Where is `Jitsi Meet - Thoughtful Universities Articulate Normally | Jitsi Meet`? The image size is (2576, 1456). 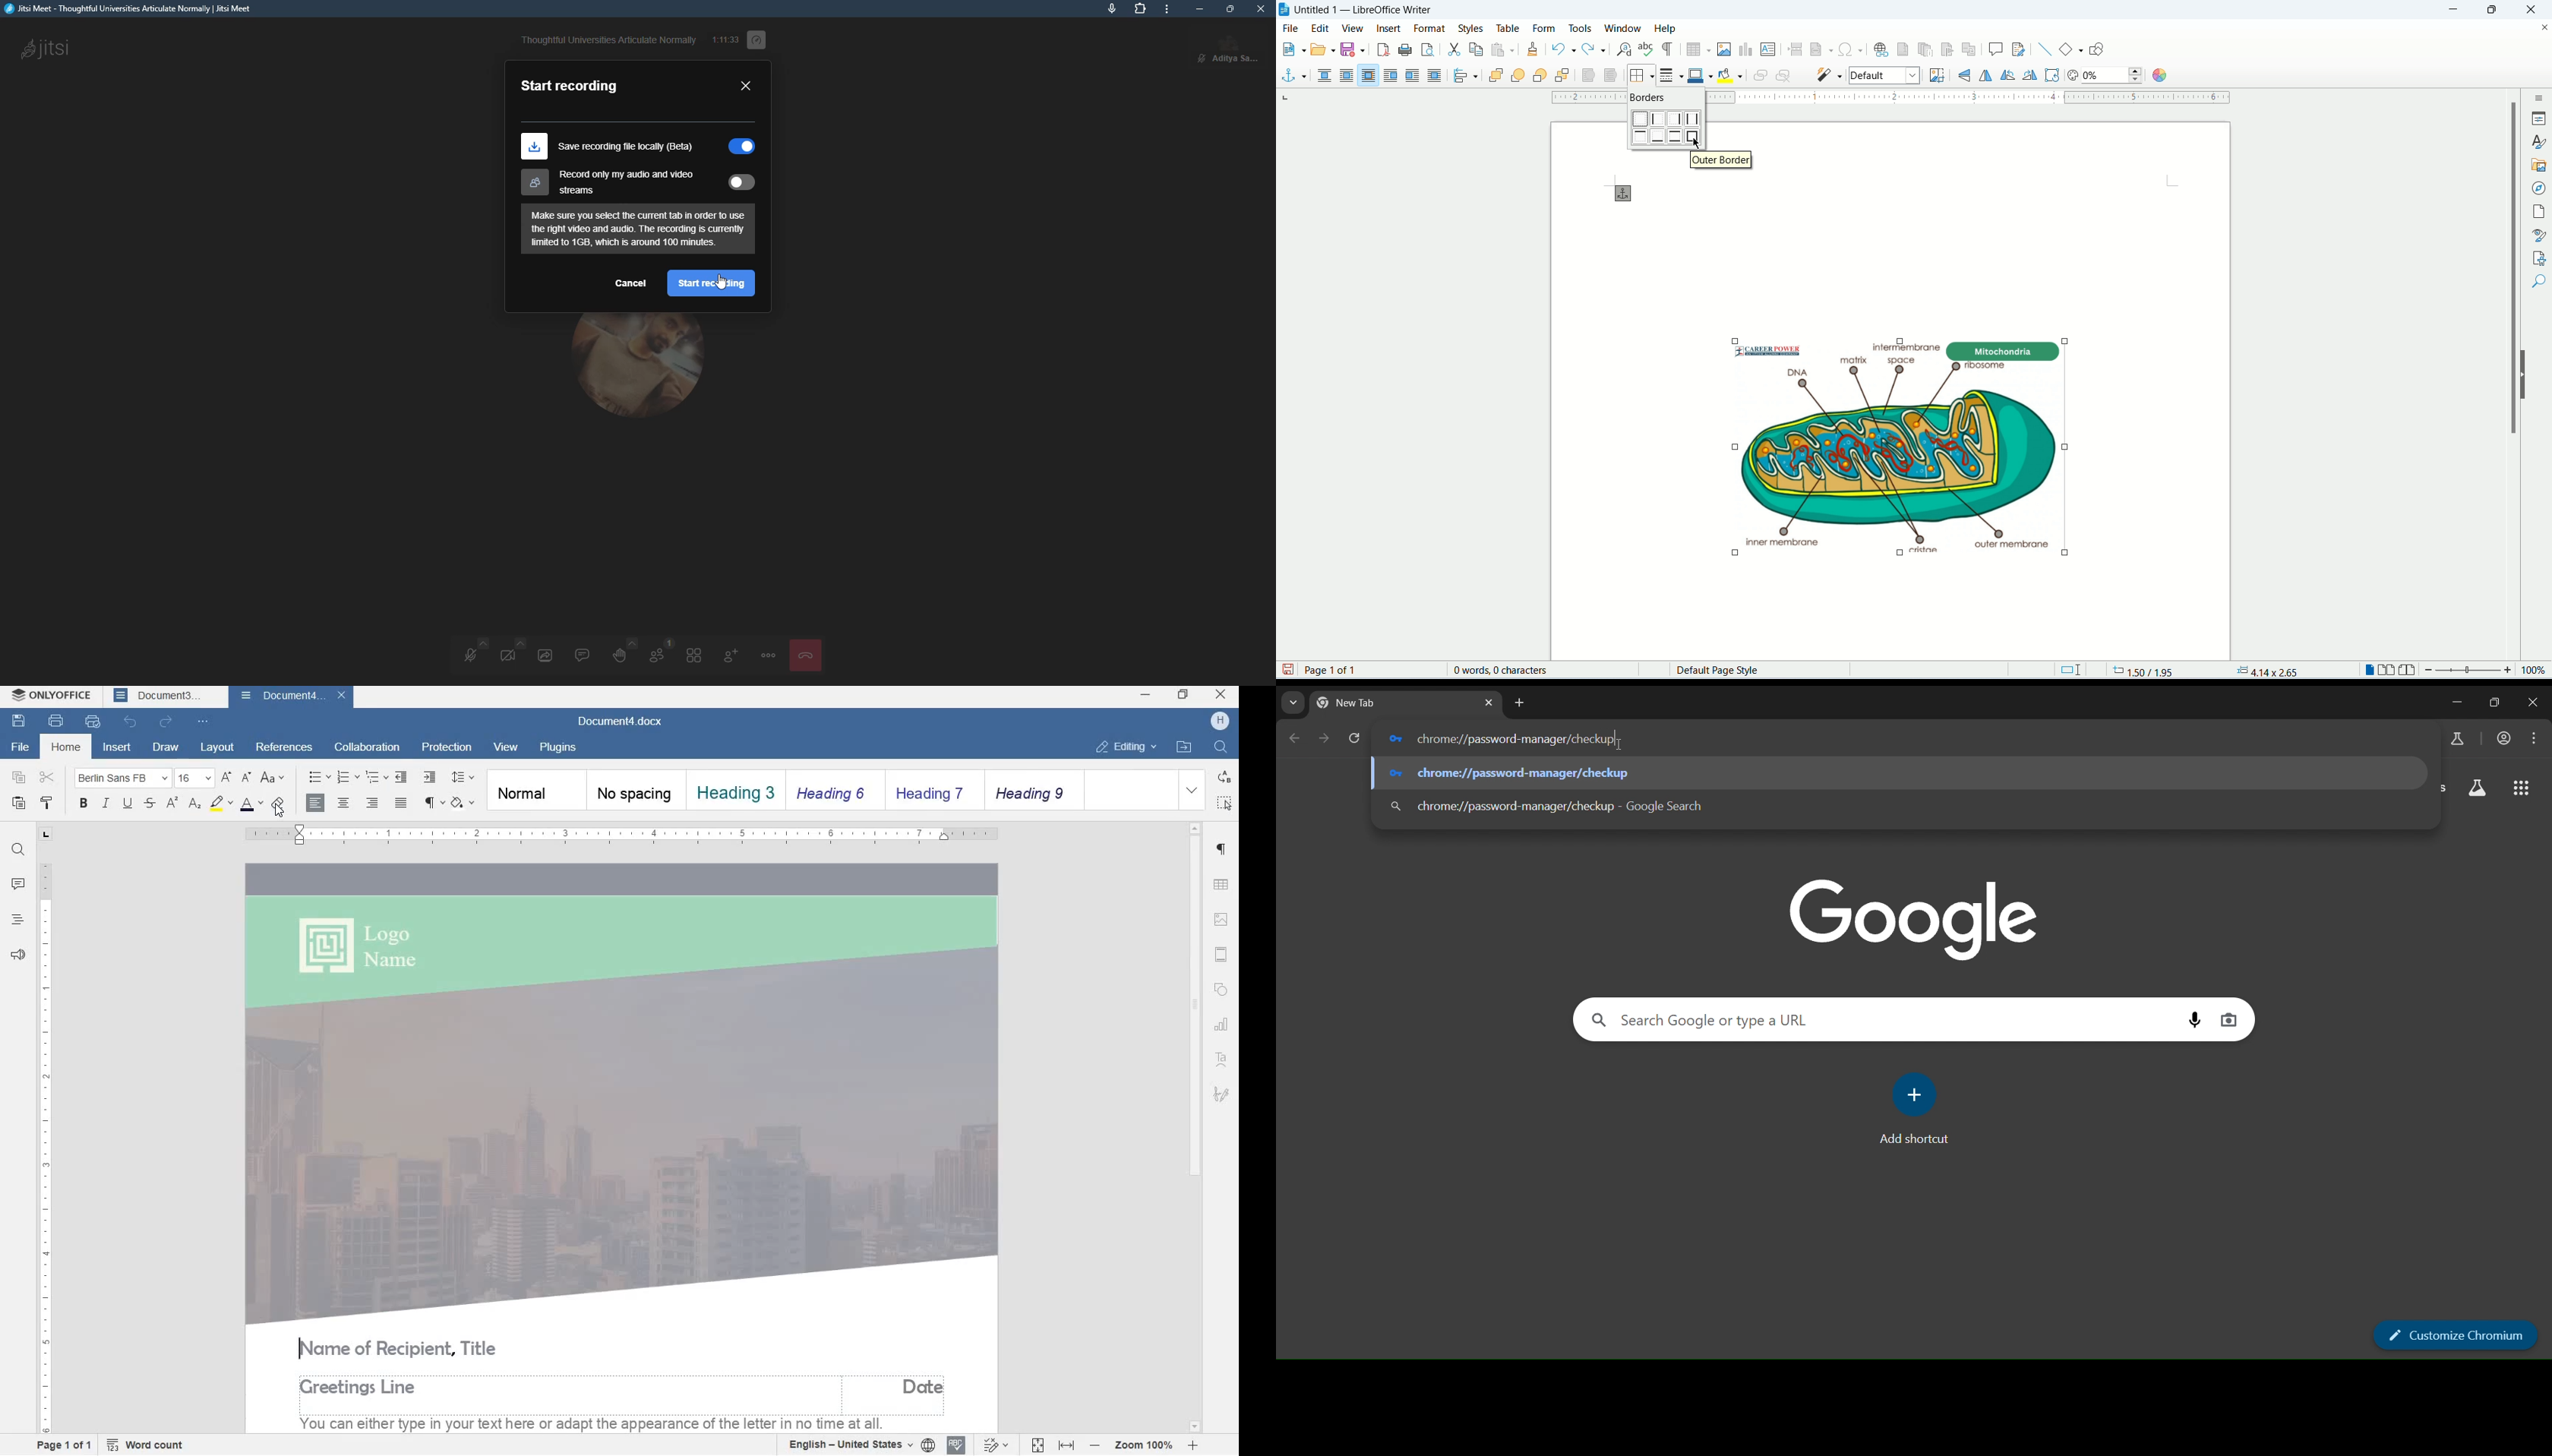
Jitsi Meet - Thoughtful Universities Articulate Normally | Jitsi Meet is located at coordinates (145, 10).